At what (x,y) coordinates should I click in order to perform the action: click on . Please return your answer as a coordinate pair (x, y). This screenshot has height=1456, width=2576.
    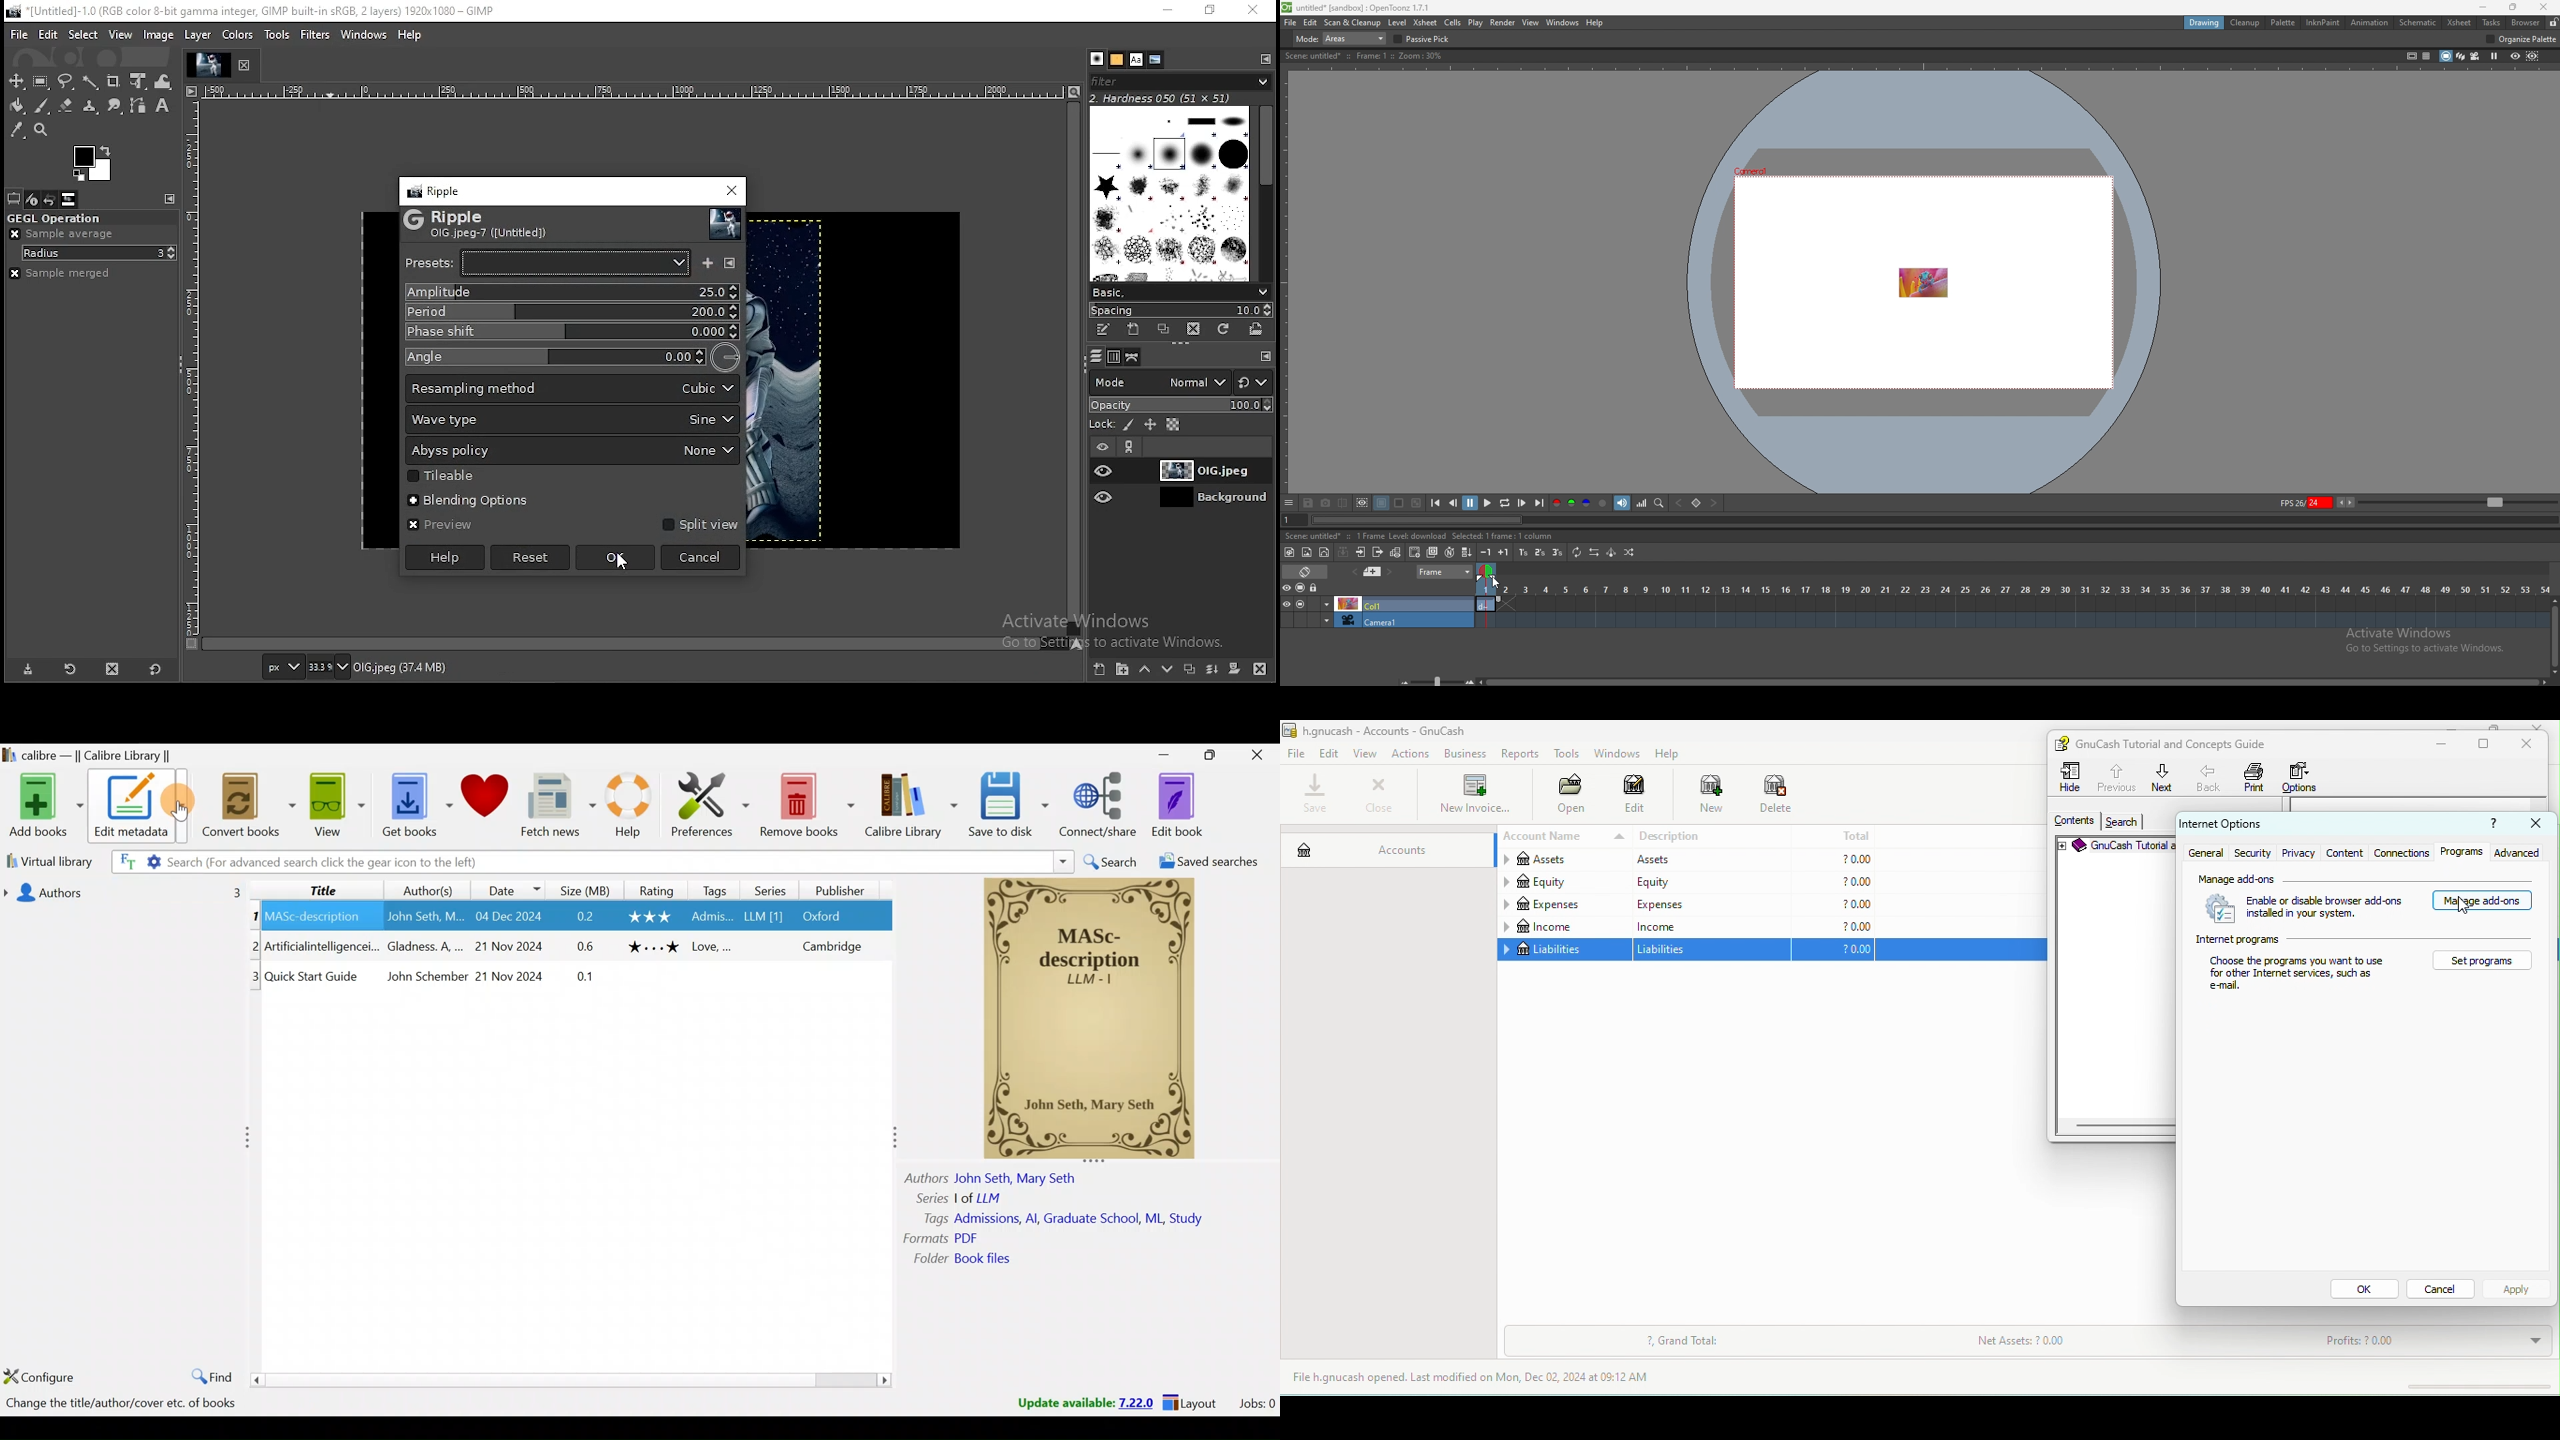
    Looking at the image, I should click on (928, 1199).